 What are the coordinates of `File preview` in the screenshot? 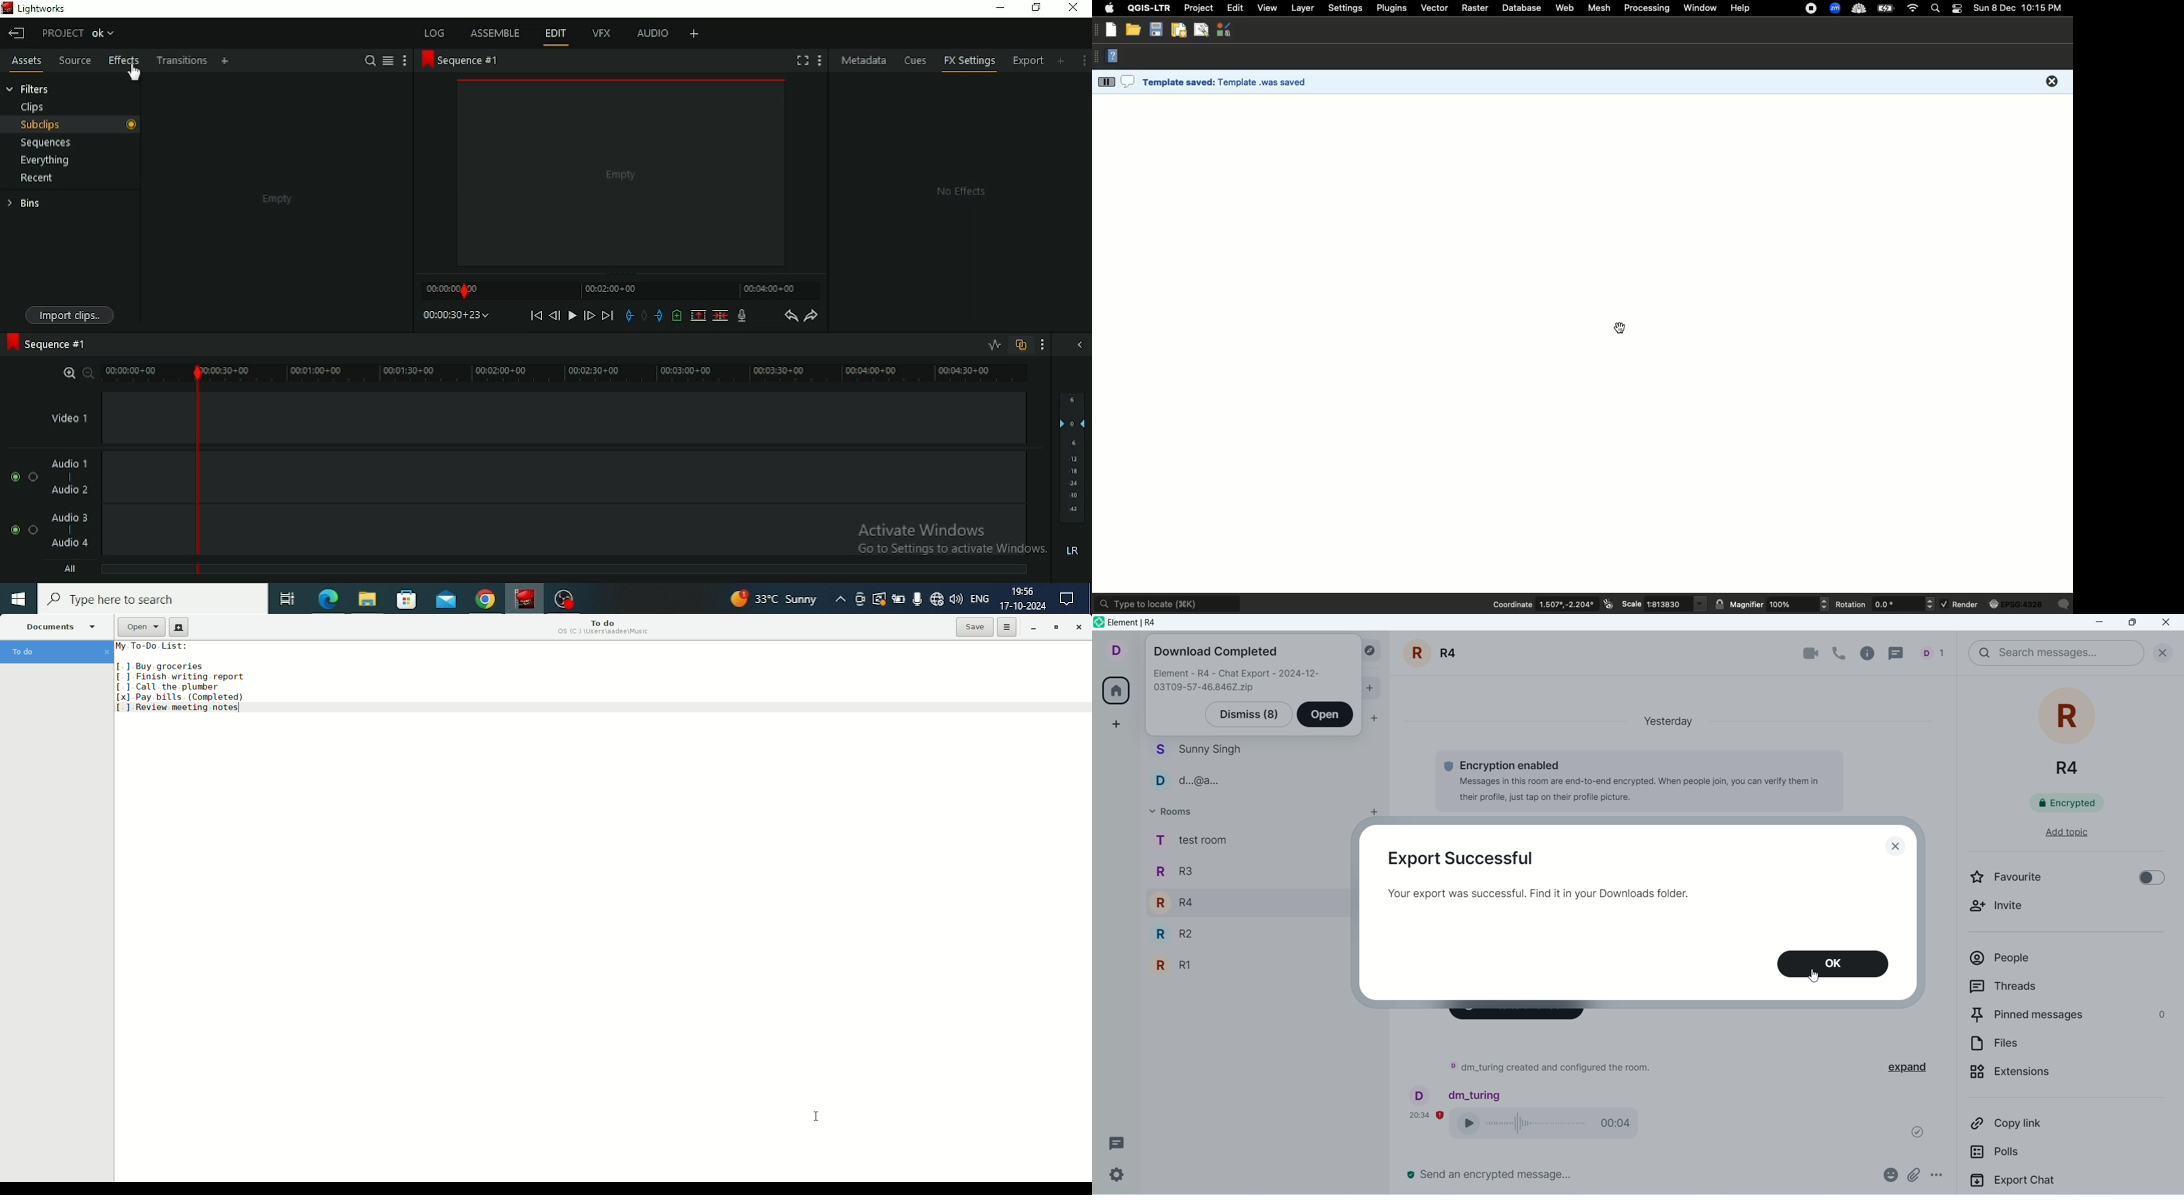 It's located at (621, 173).